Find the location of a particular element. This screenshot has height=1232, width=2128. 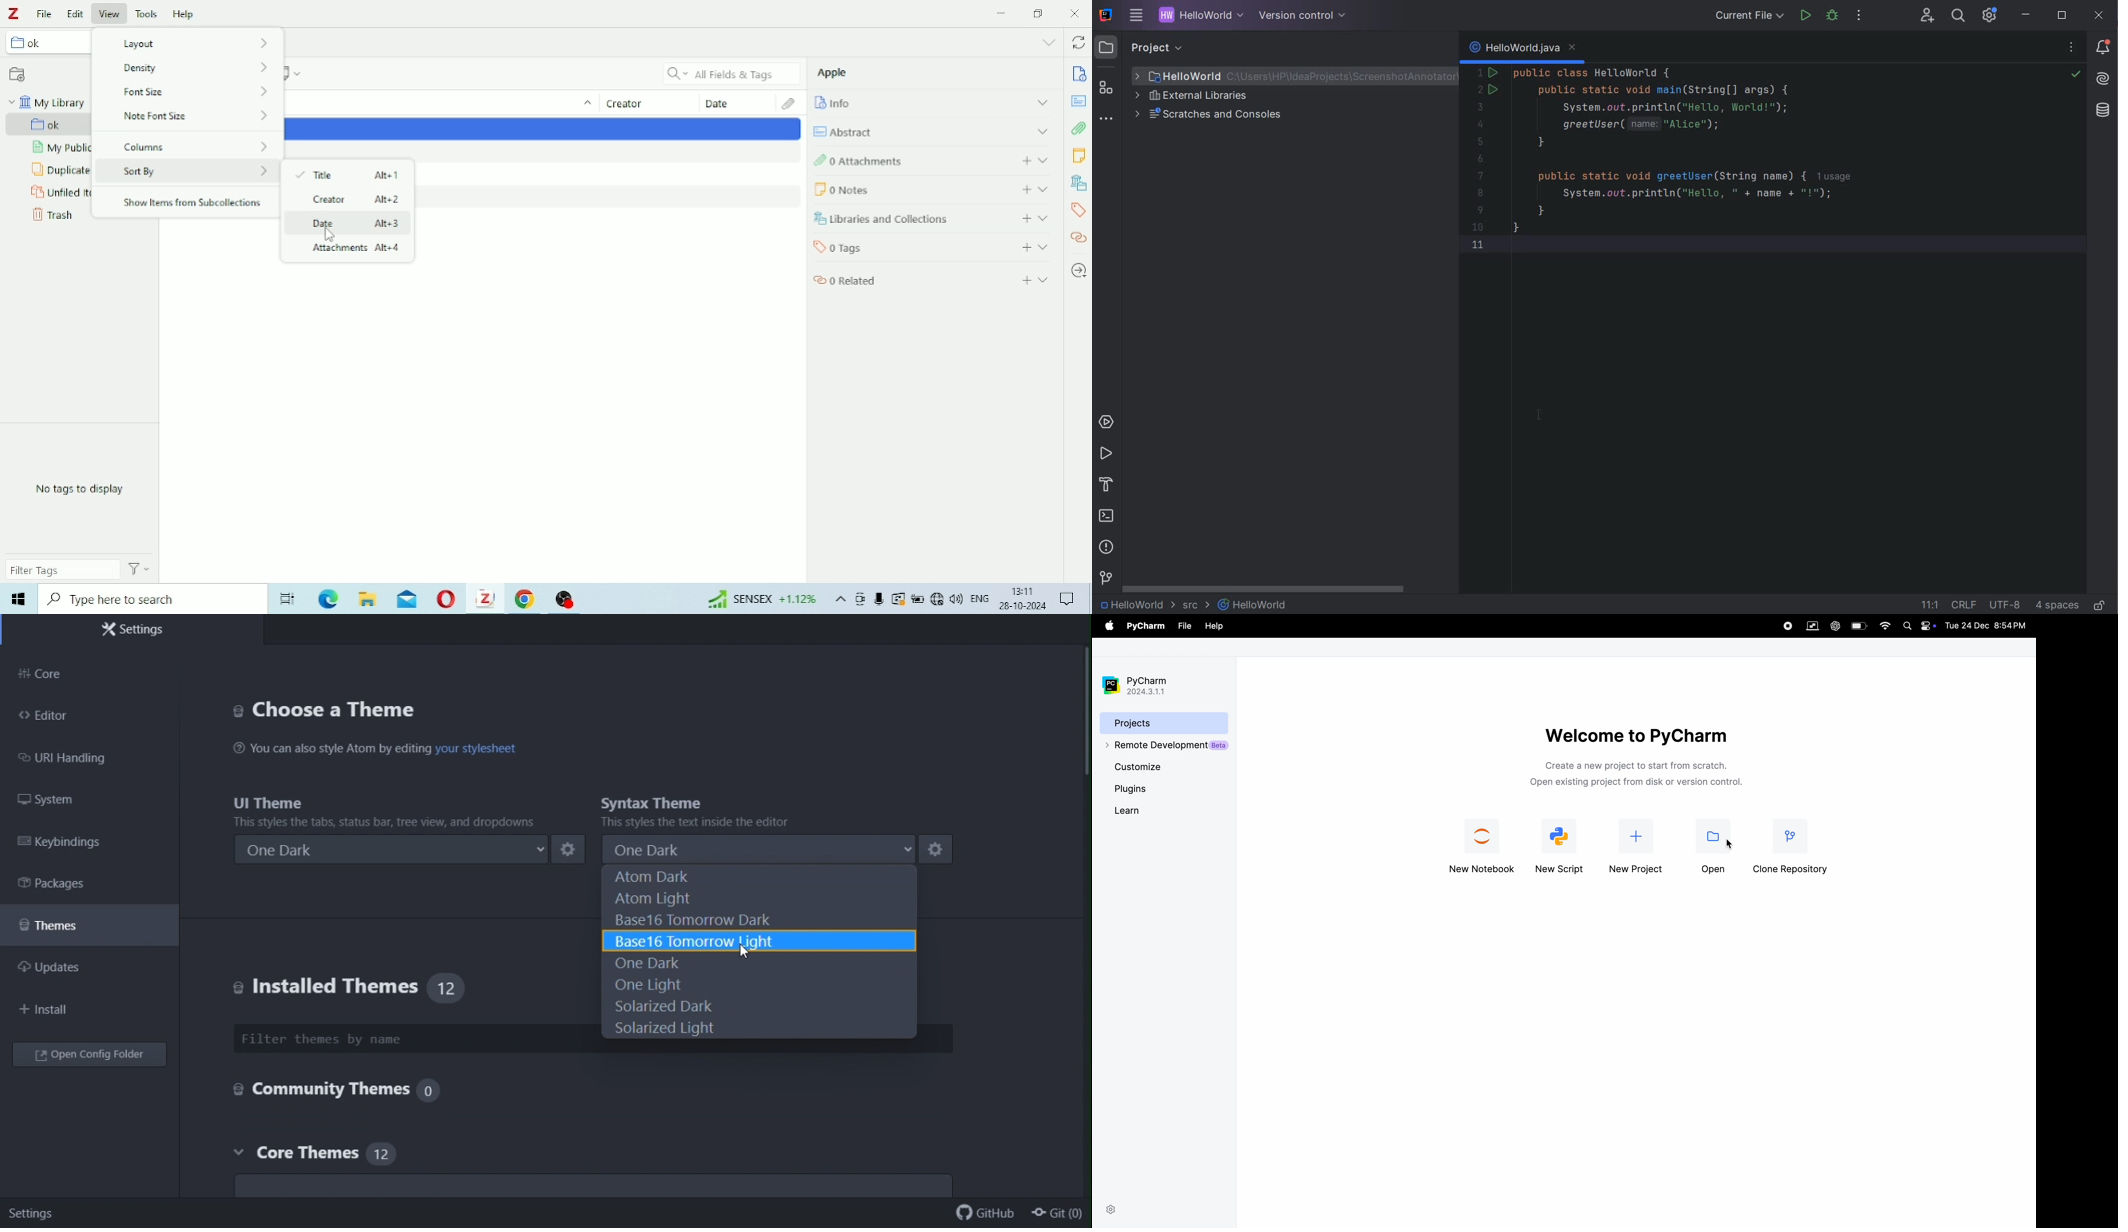

Desktop is located at coordinates (285, 598).